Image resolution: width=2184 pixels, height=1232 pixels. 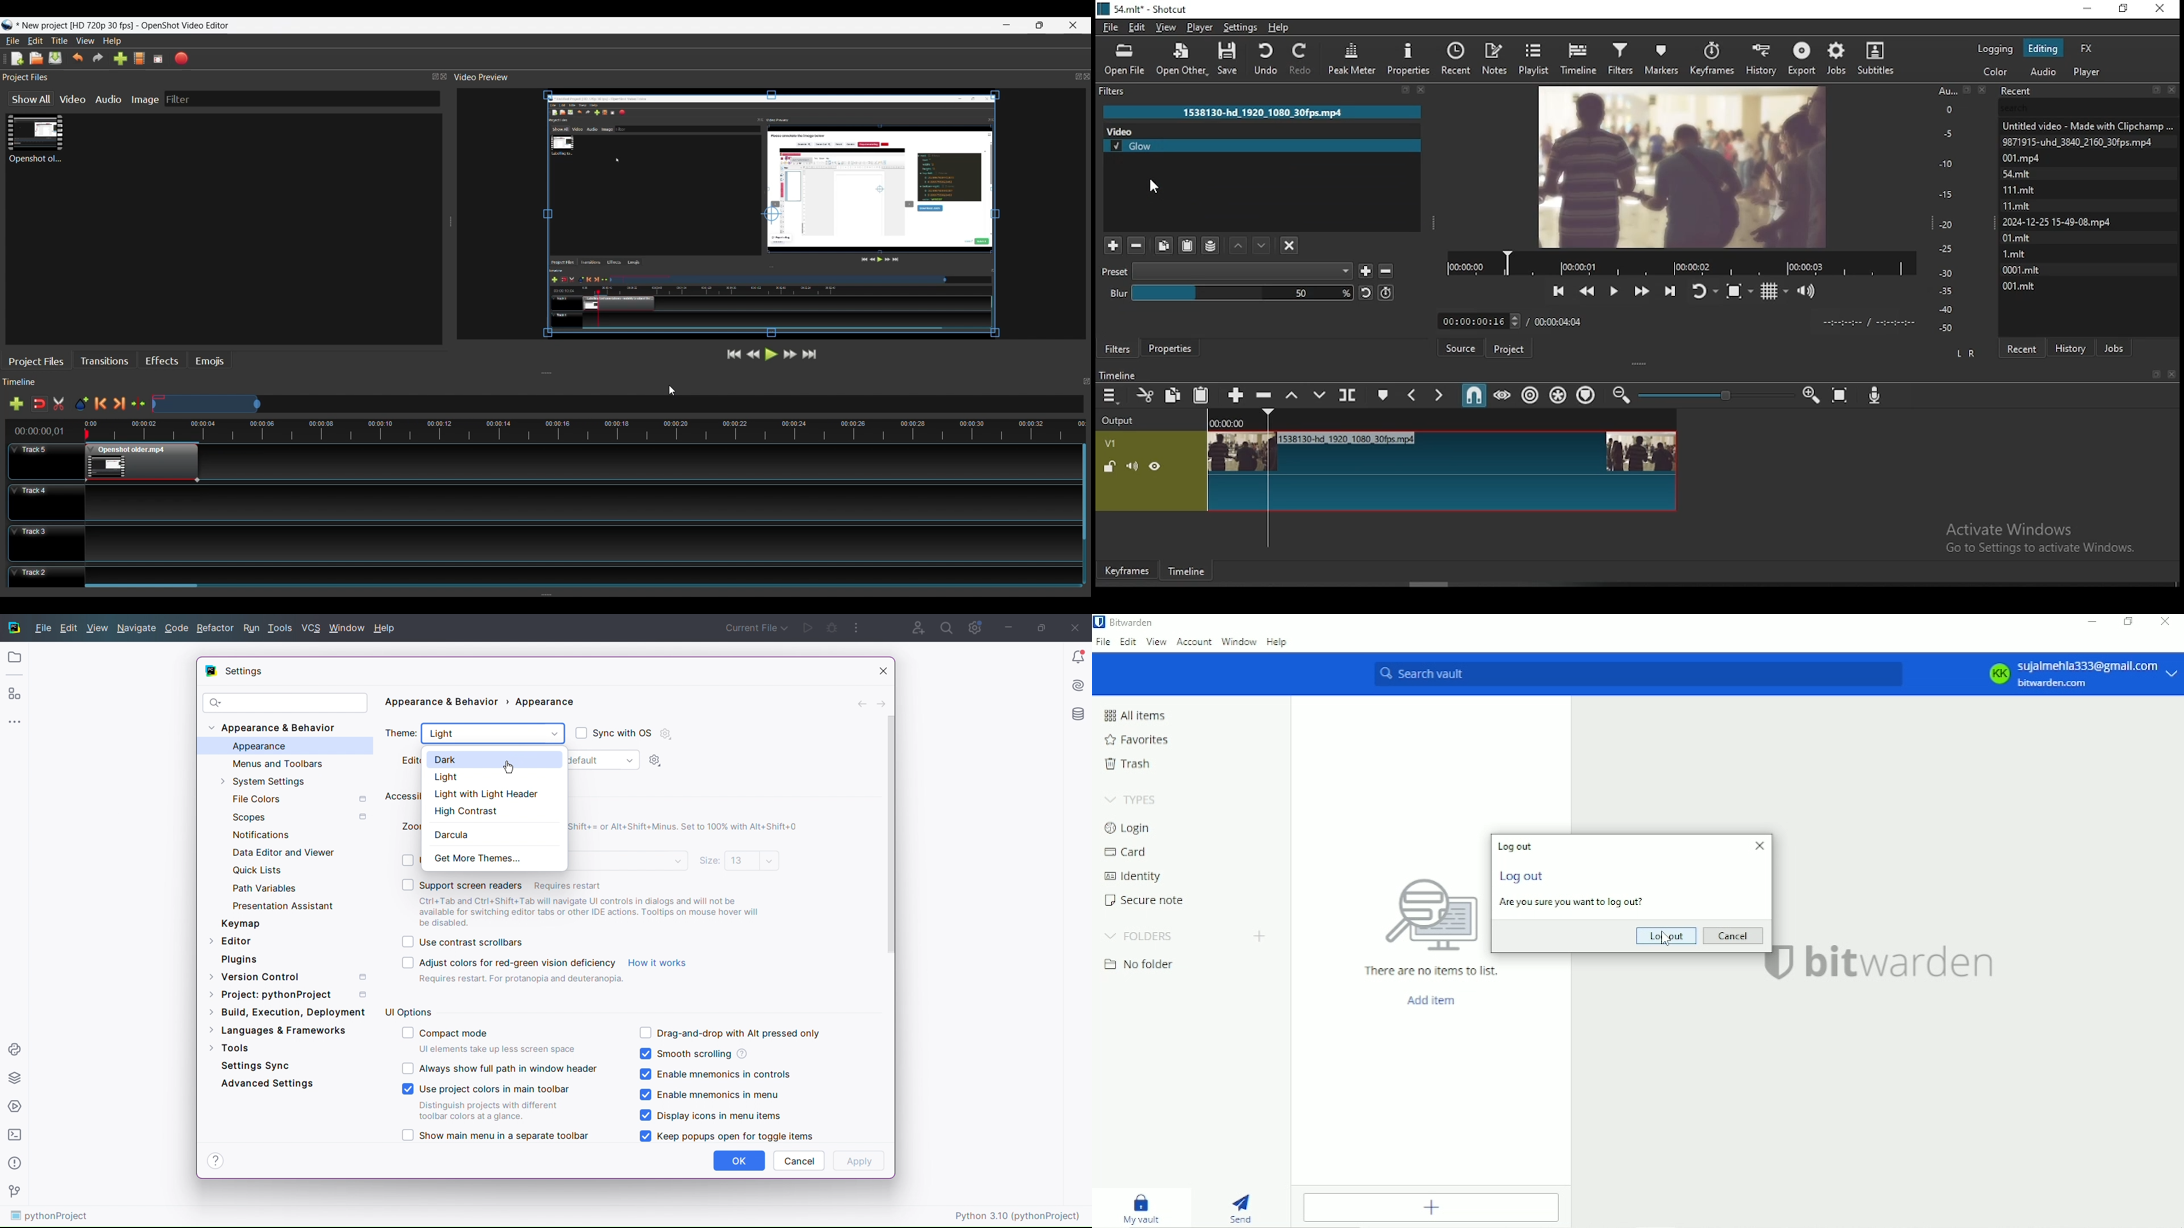 What do you see at coordinates (1147, 902) in the screenshot?
I see `Secure note` at bounding box center [1147, 902].